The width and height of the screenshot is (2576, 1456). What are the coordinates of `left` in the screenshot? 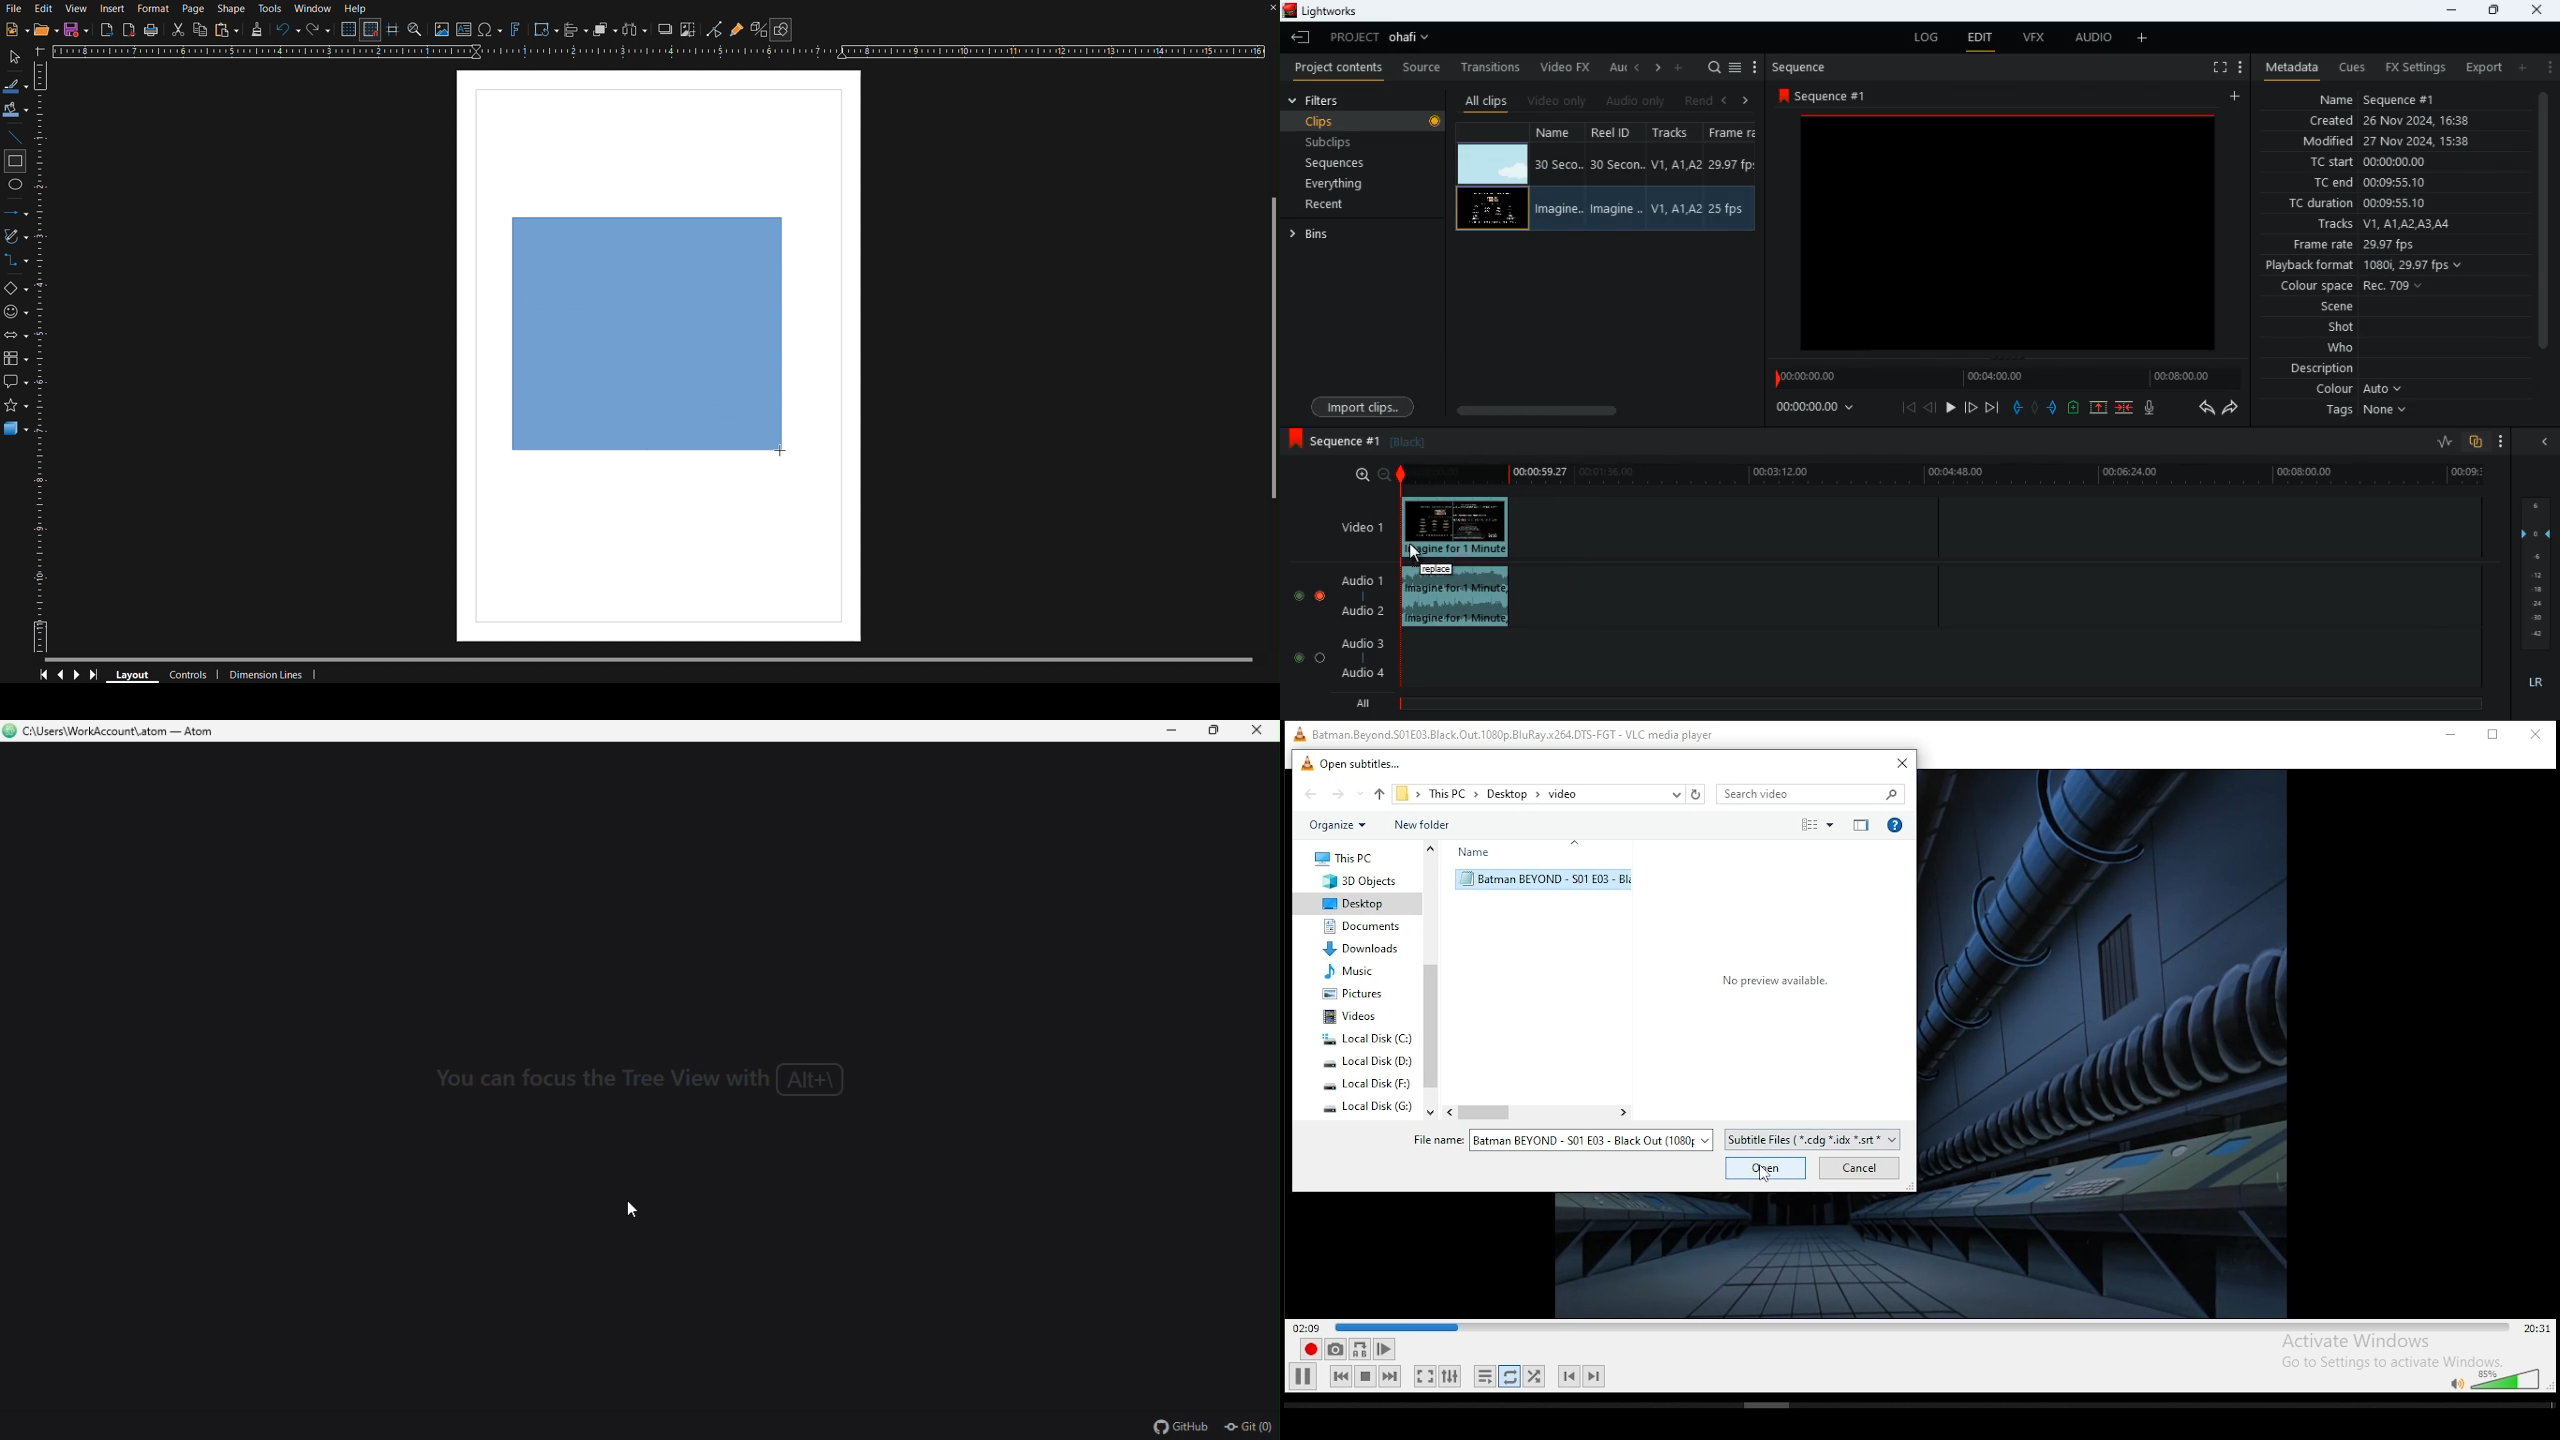 It's located at (1727, 100).